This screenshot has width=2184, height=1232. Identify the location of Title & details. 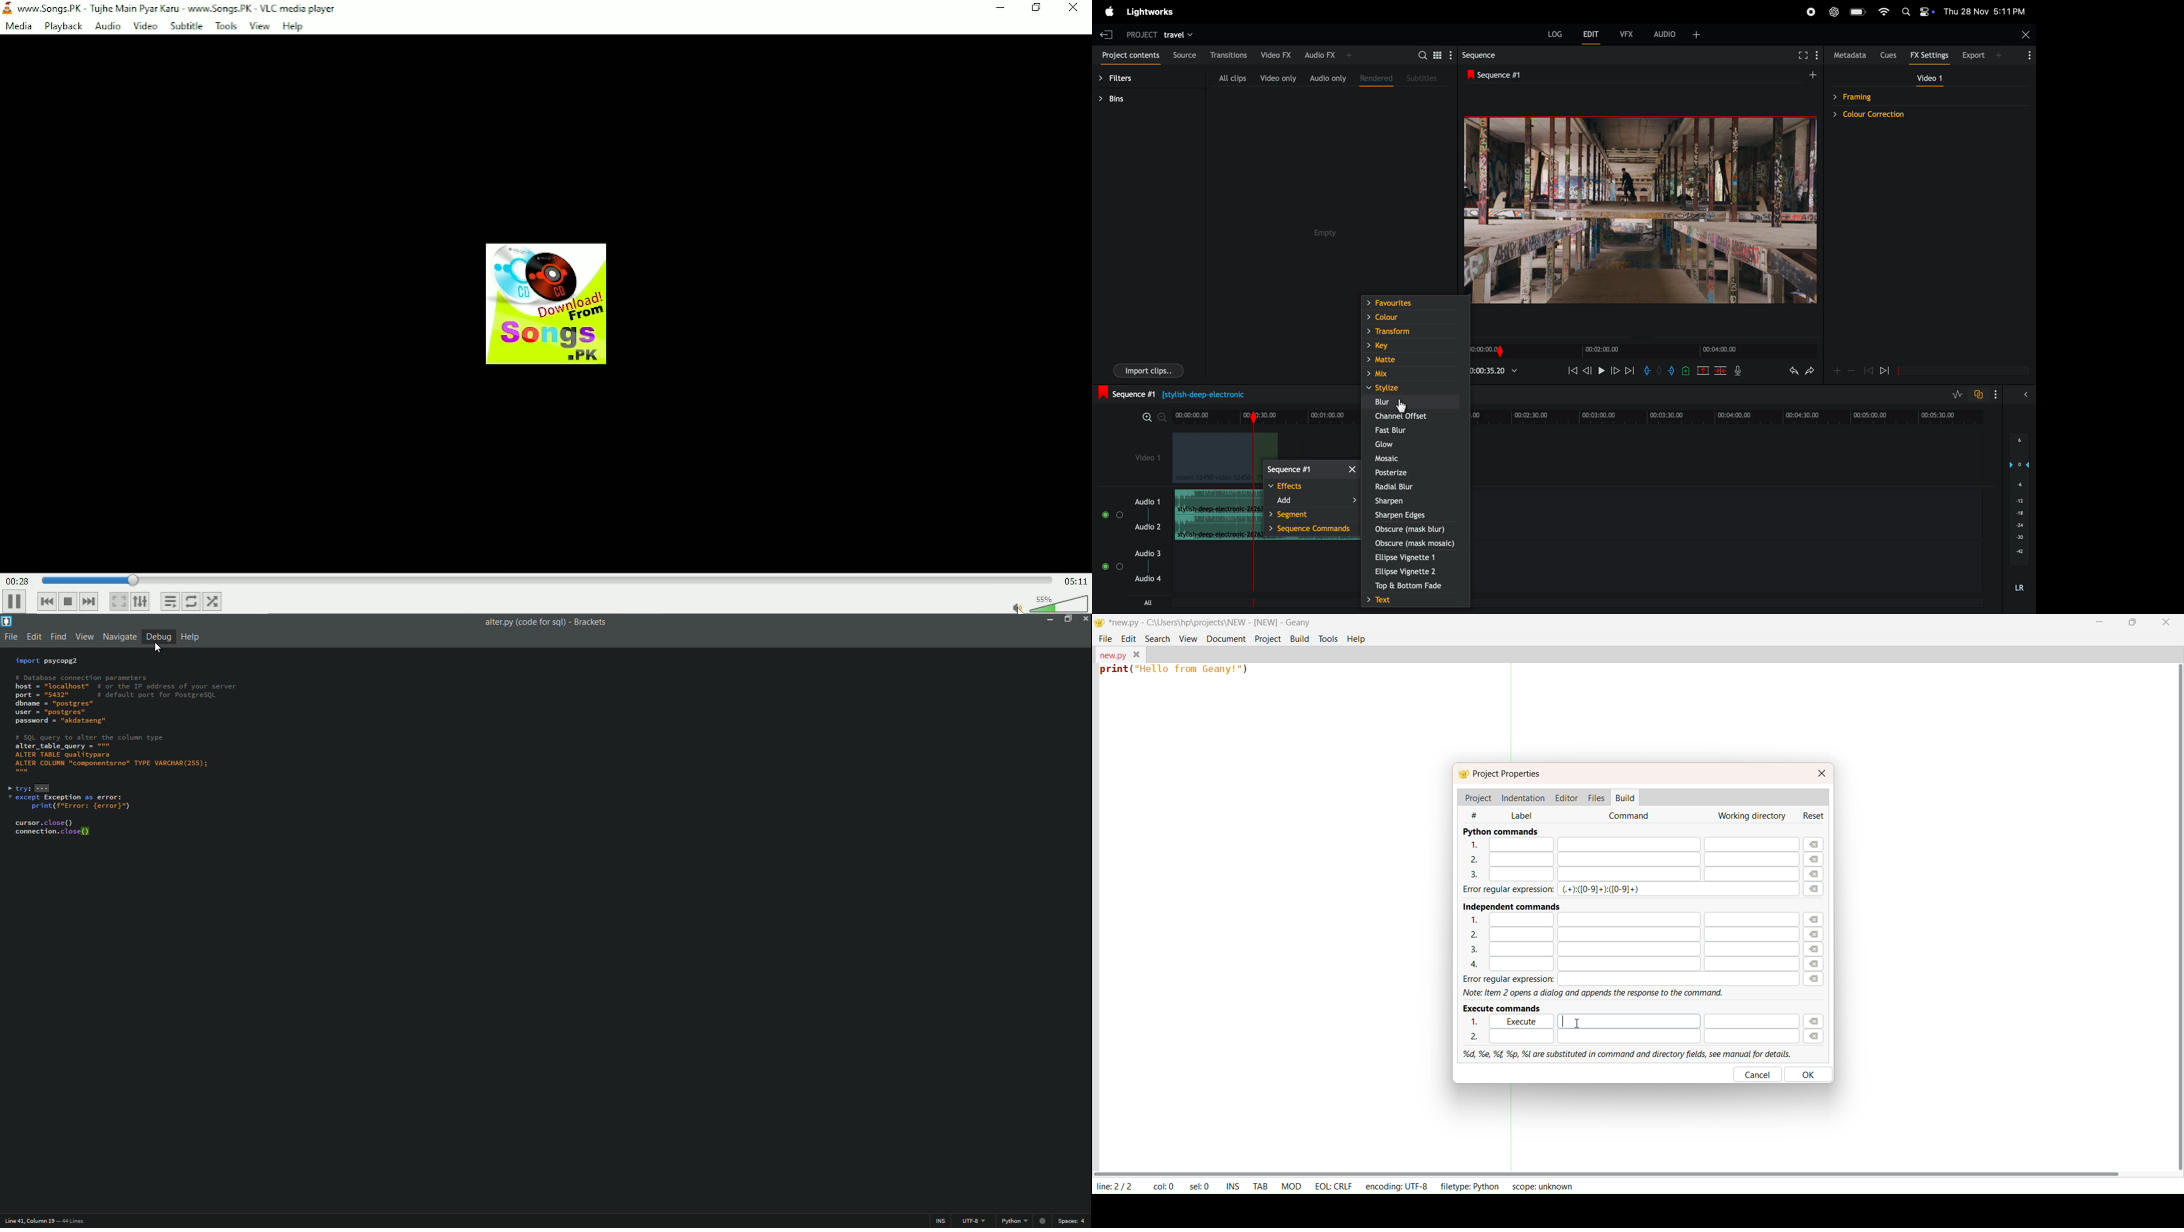
(182, 7).